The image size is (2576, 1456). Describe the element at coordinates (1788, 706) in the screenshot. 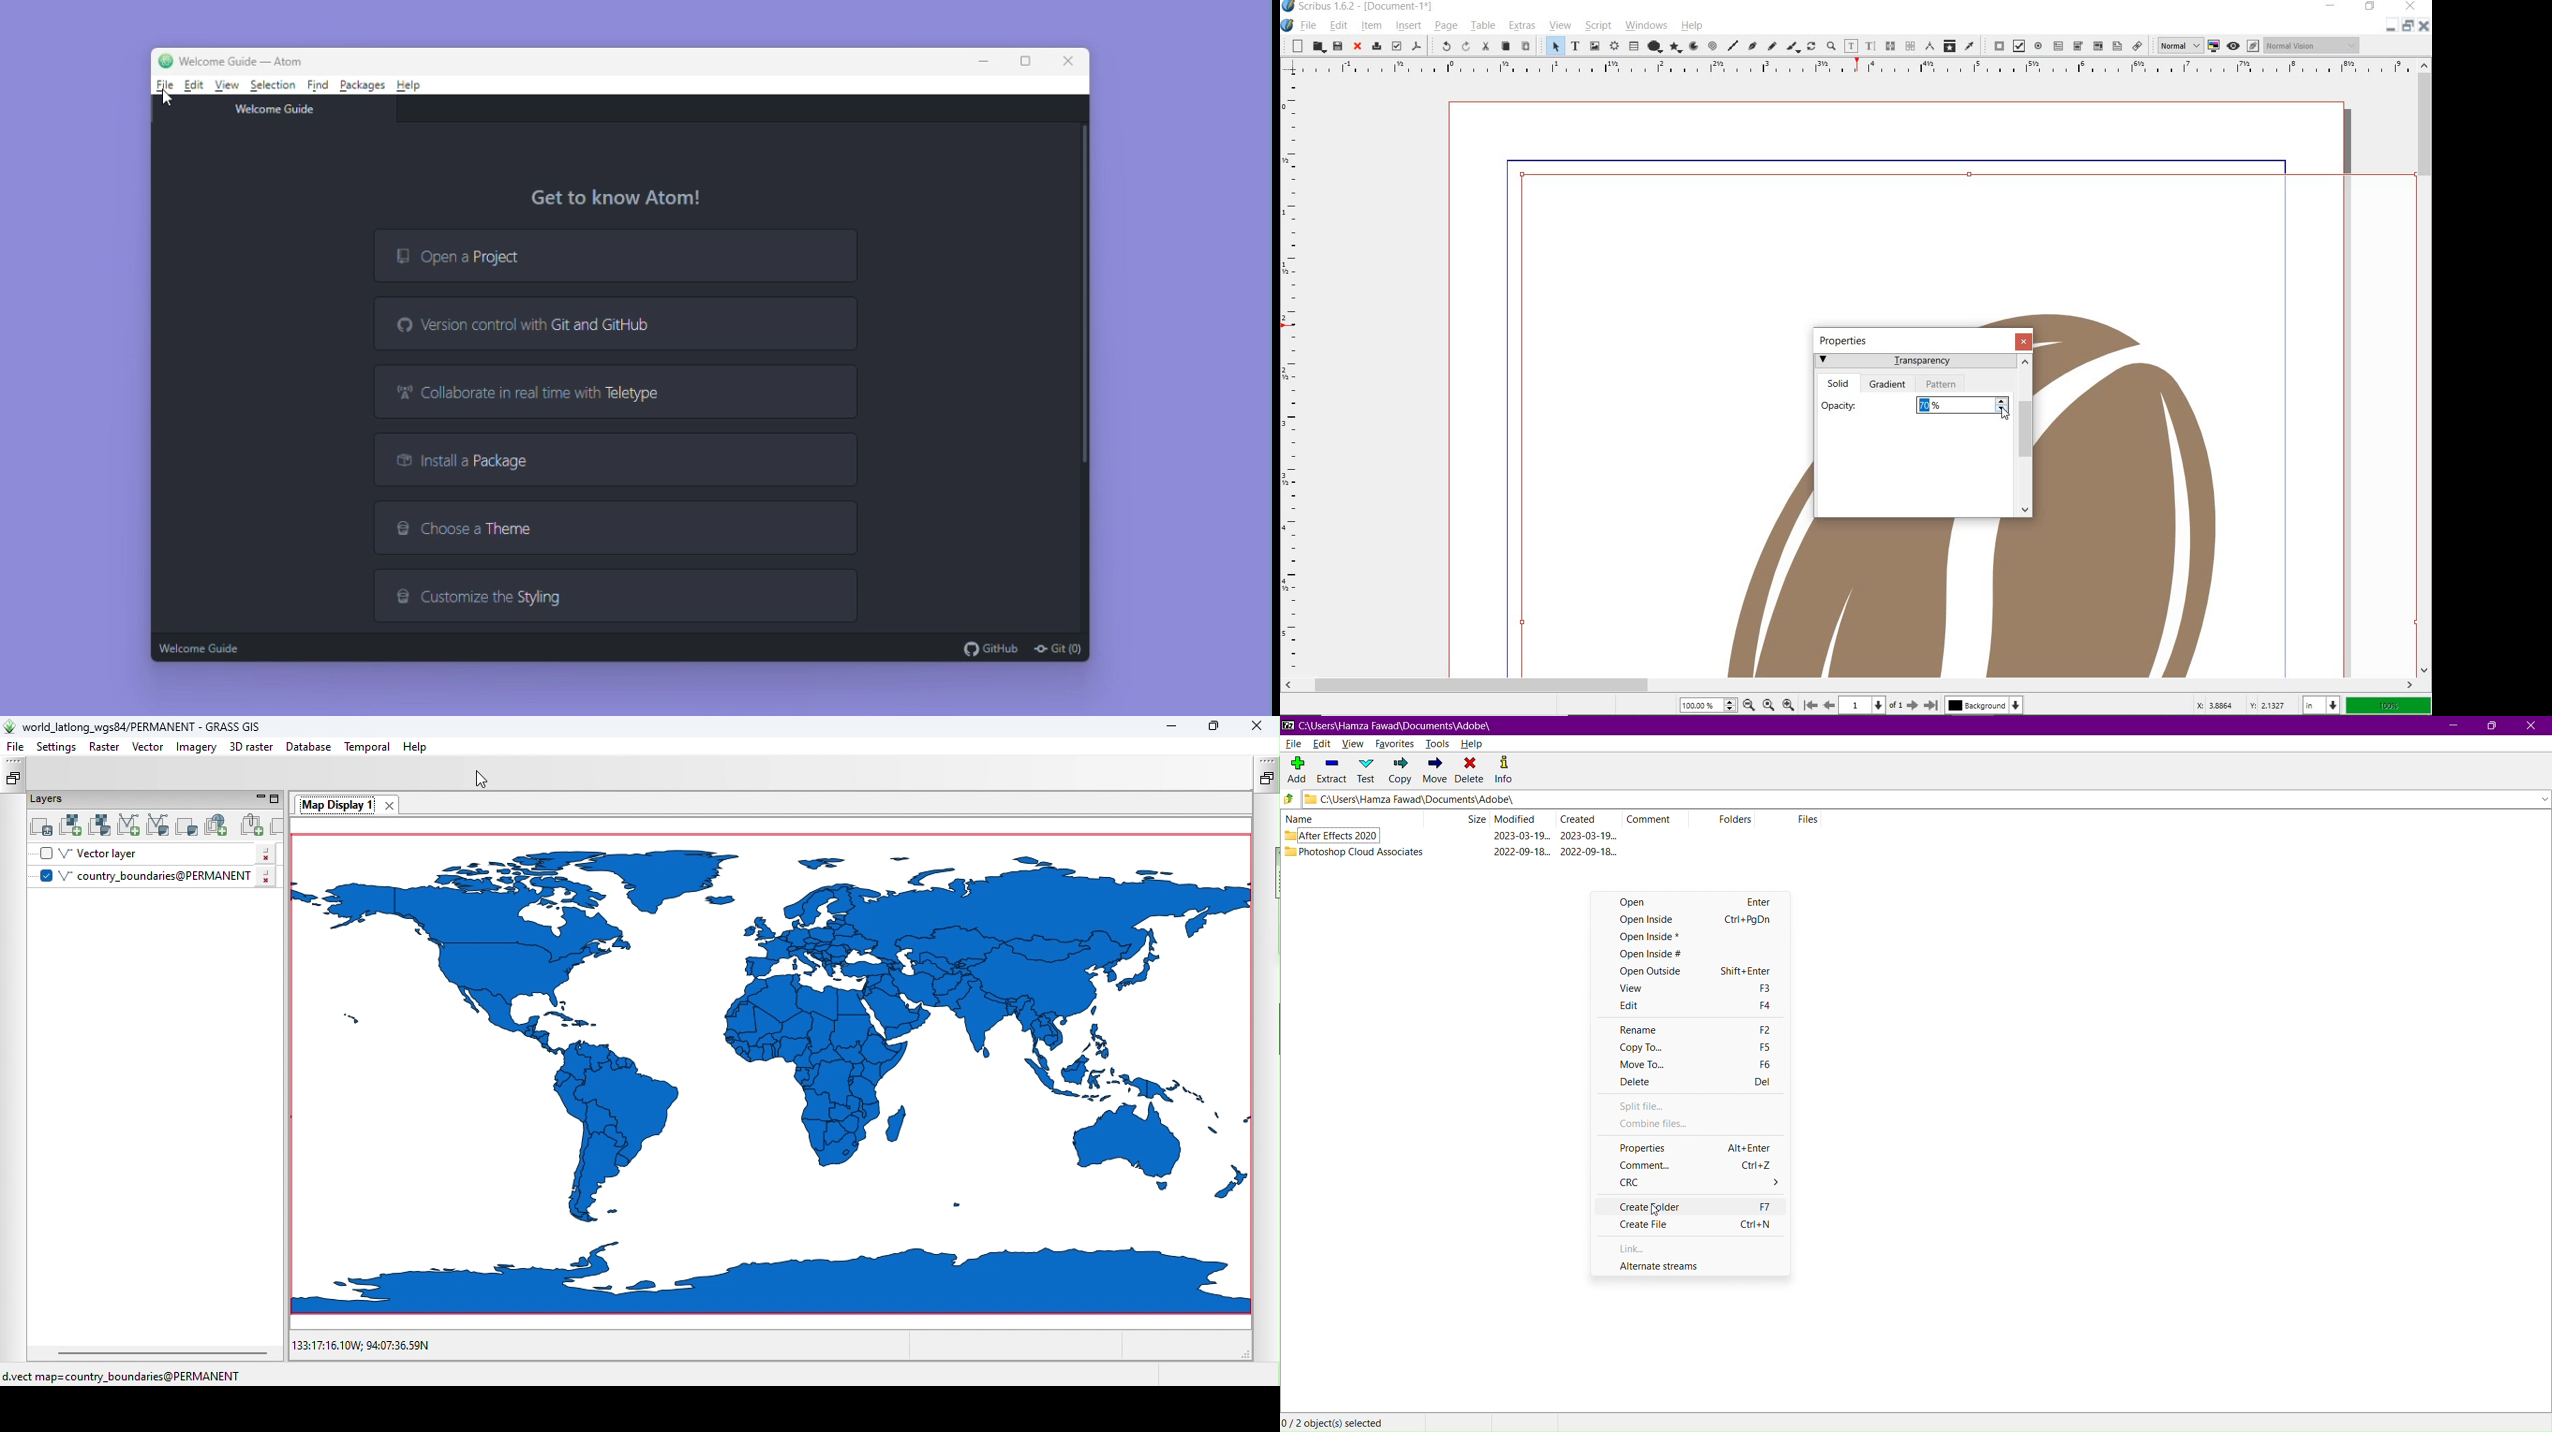

I see `Zoom In` at that location.